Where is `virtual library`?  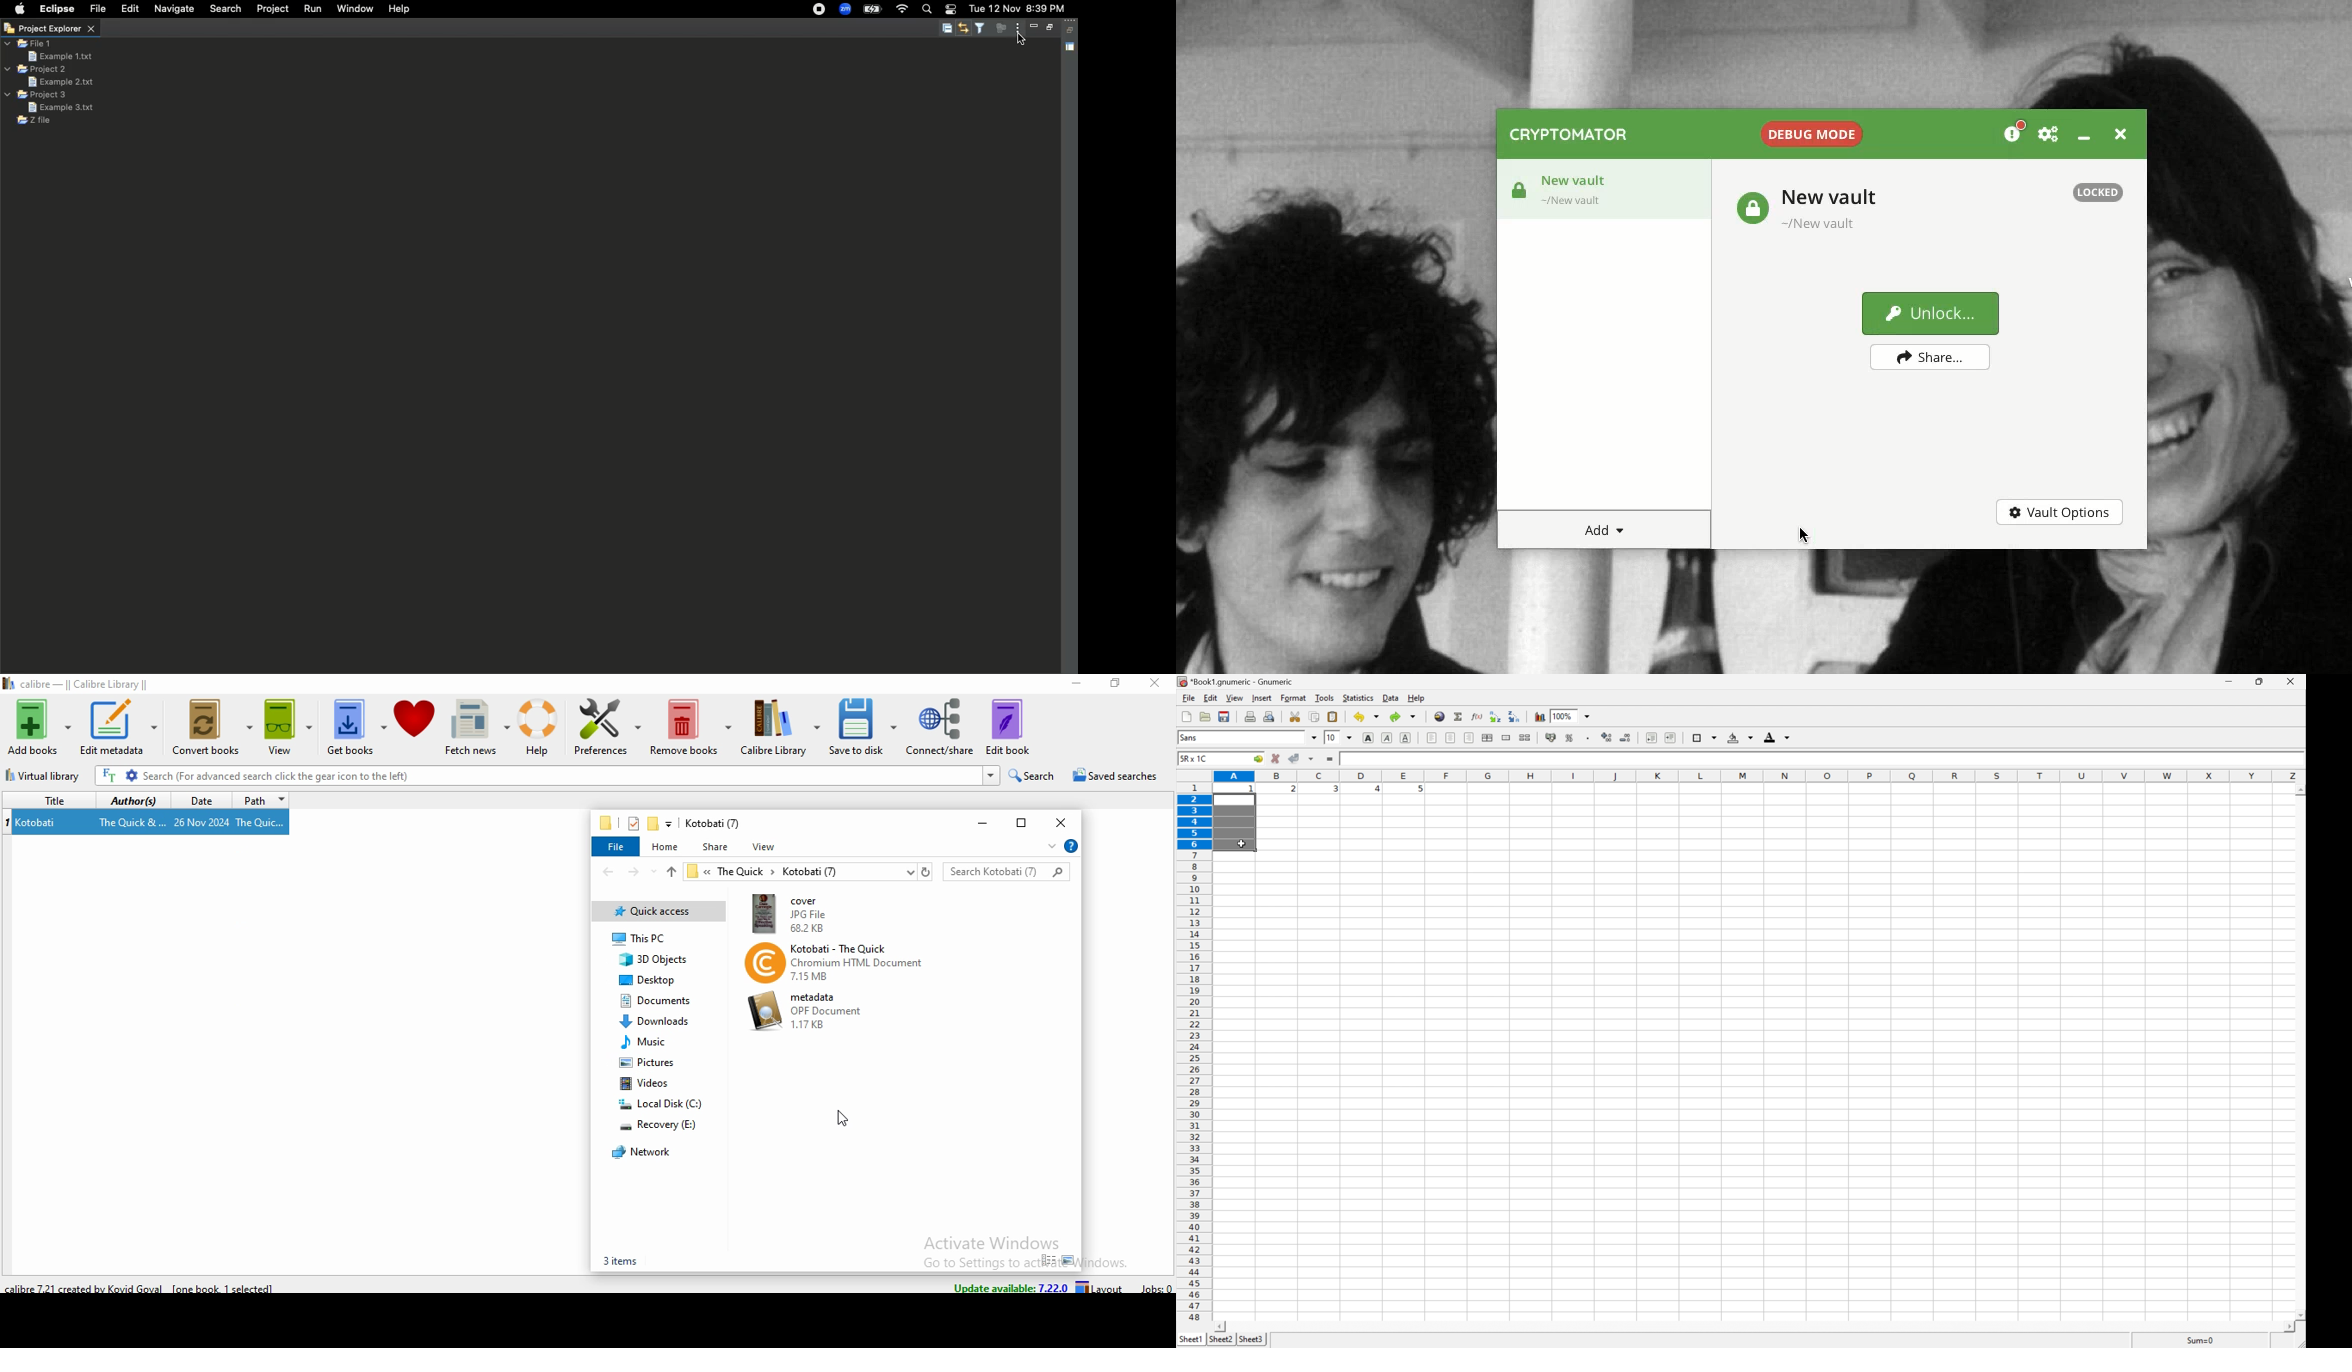 virtual library is located at coordinates (46, 778).